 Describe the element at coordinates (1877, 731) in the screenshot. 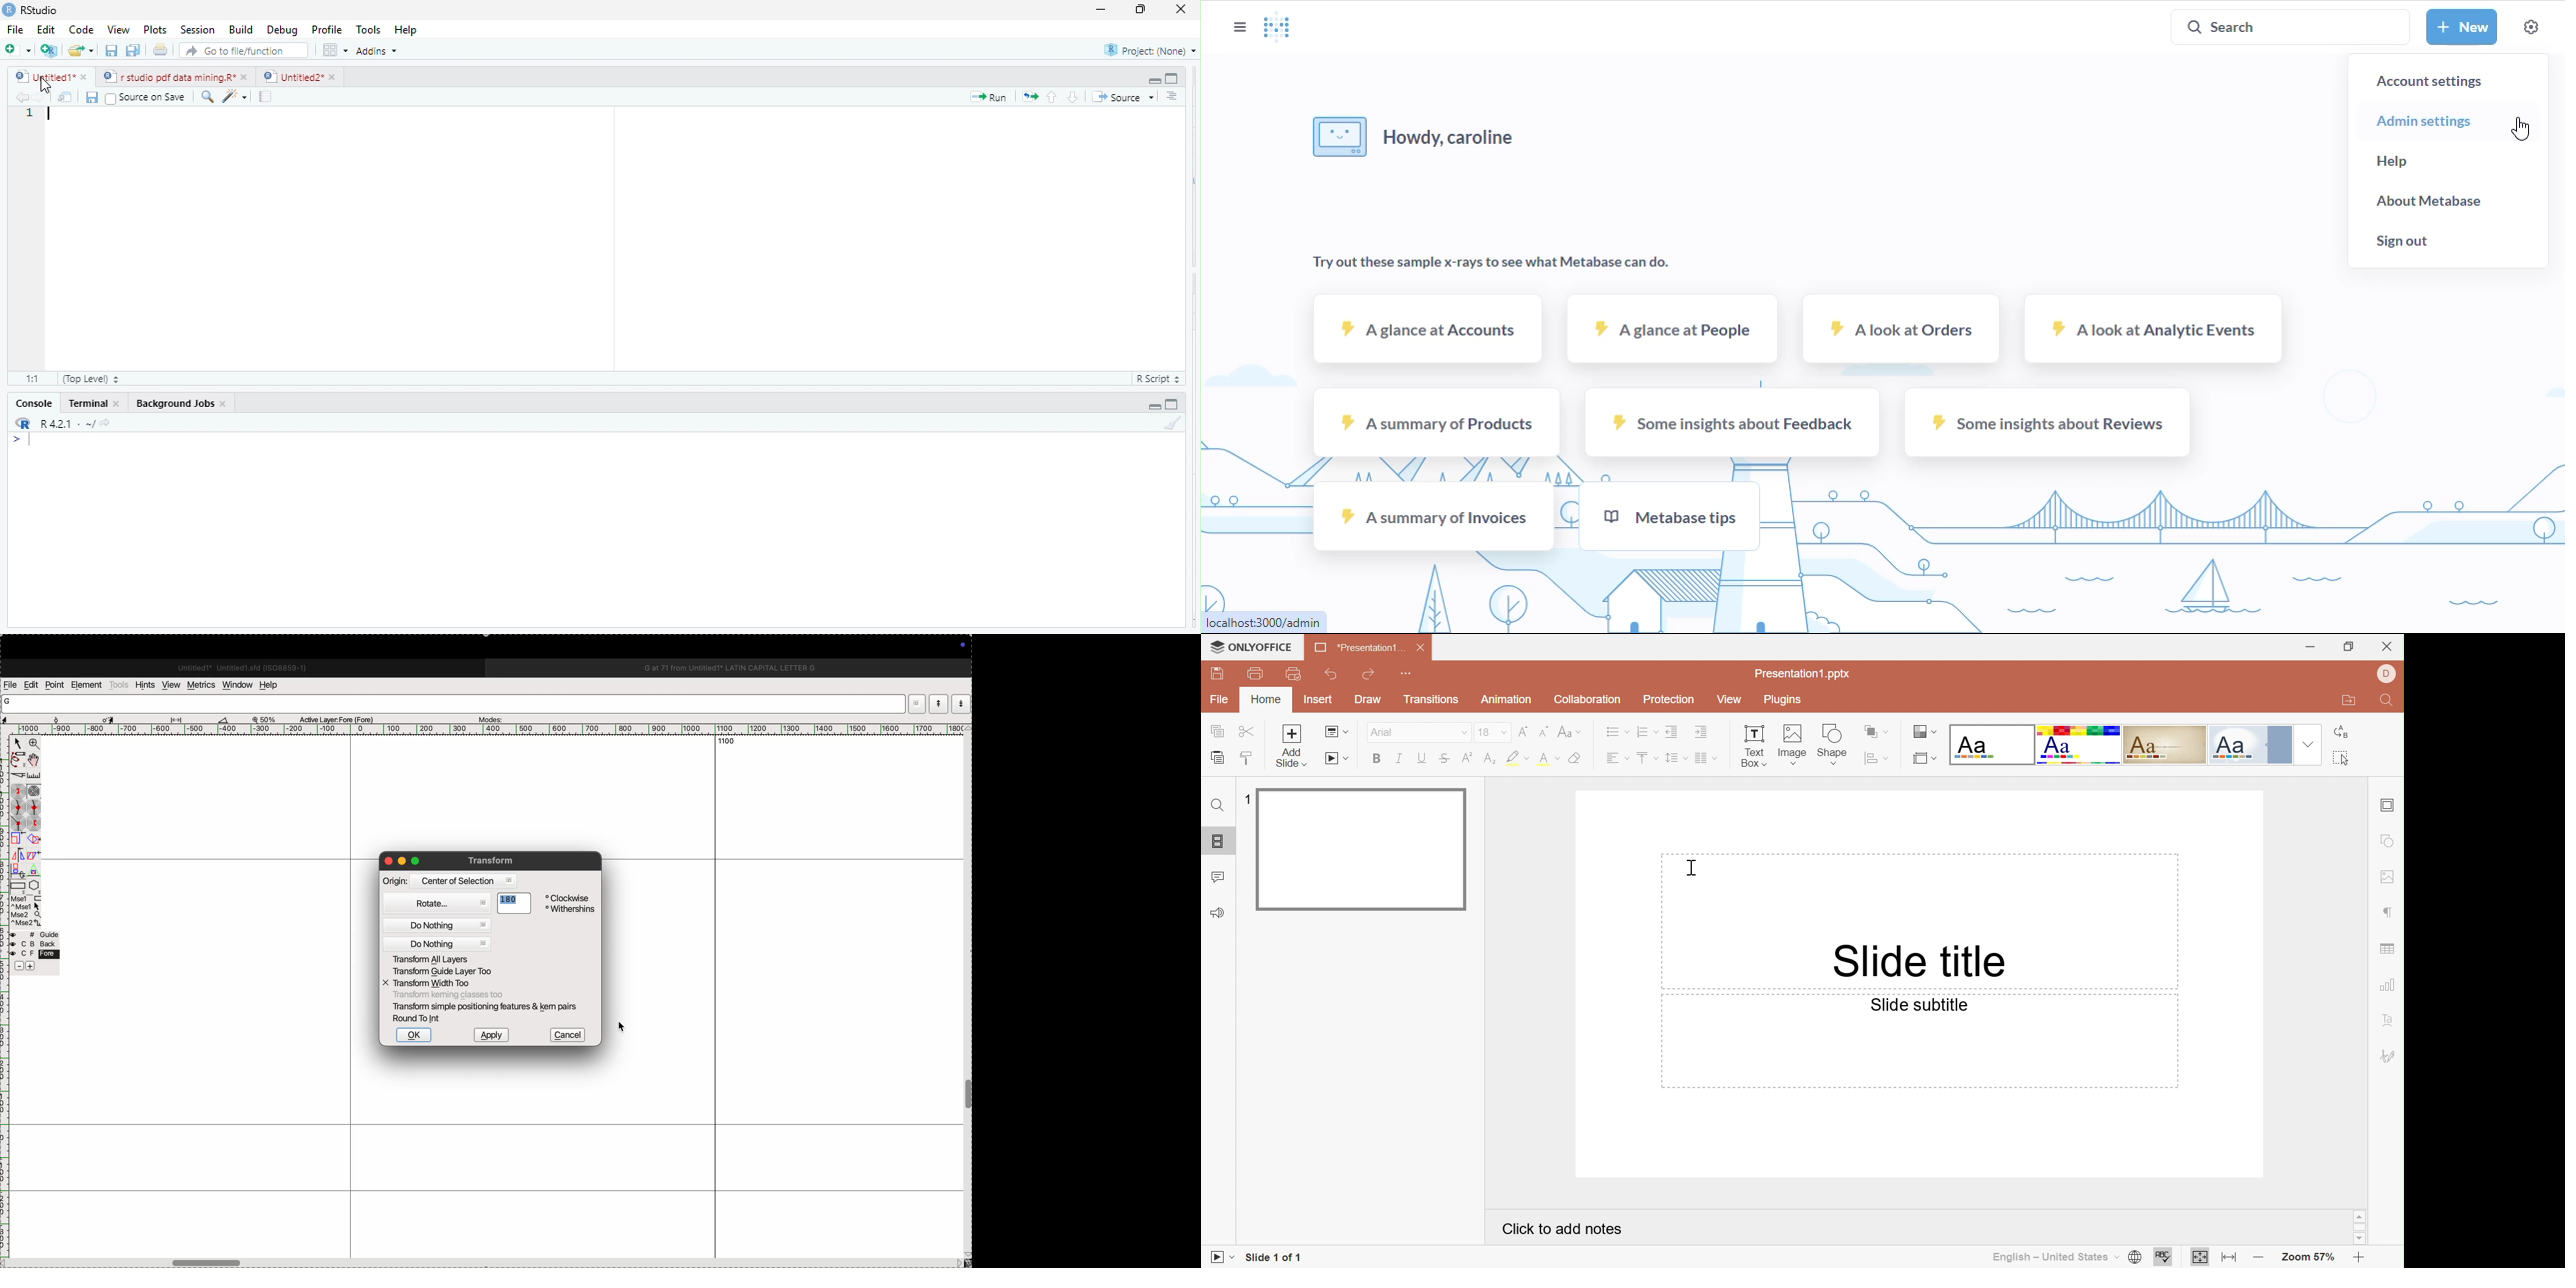

I see `Arrange shape` at that location.